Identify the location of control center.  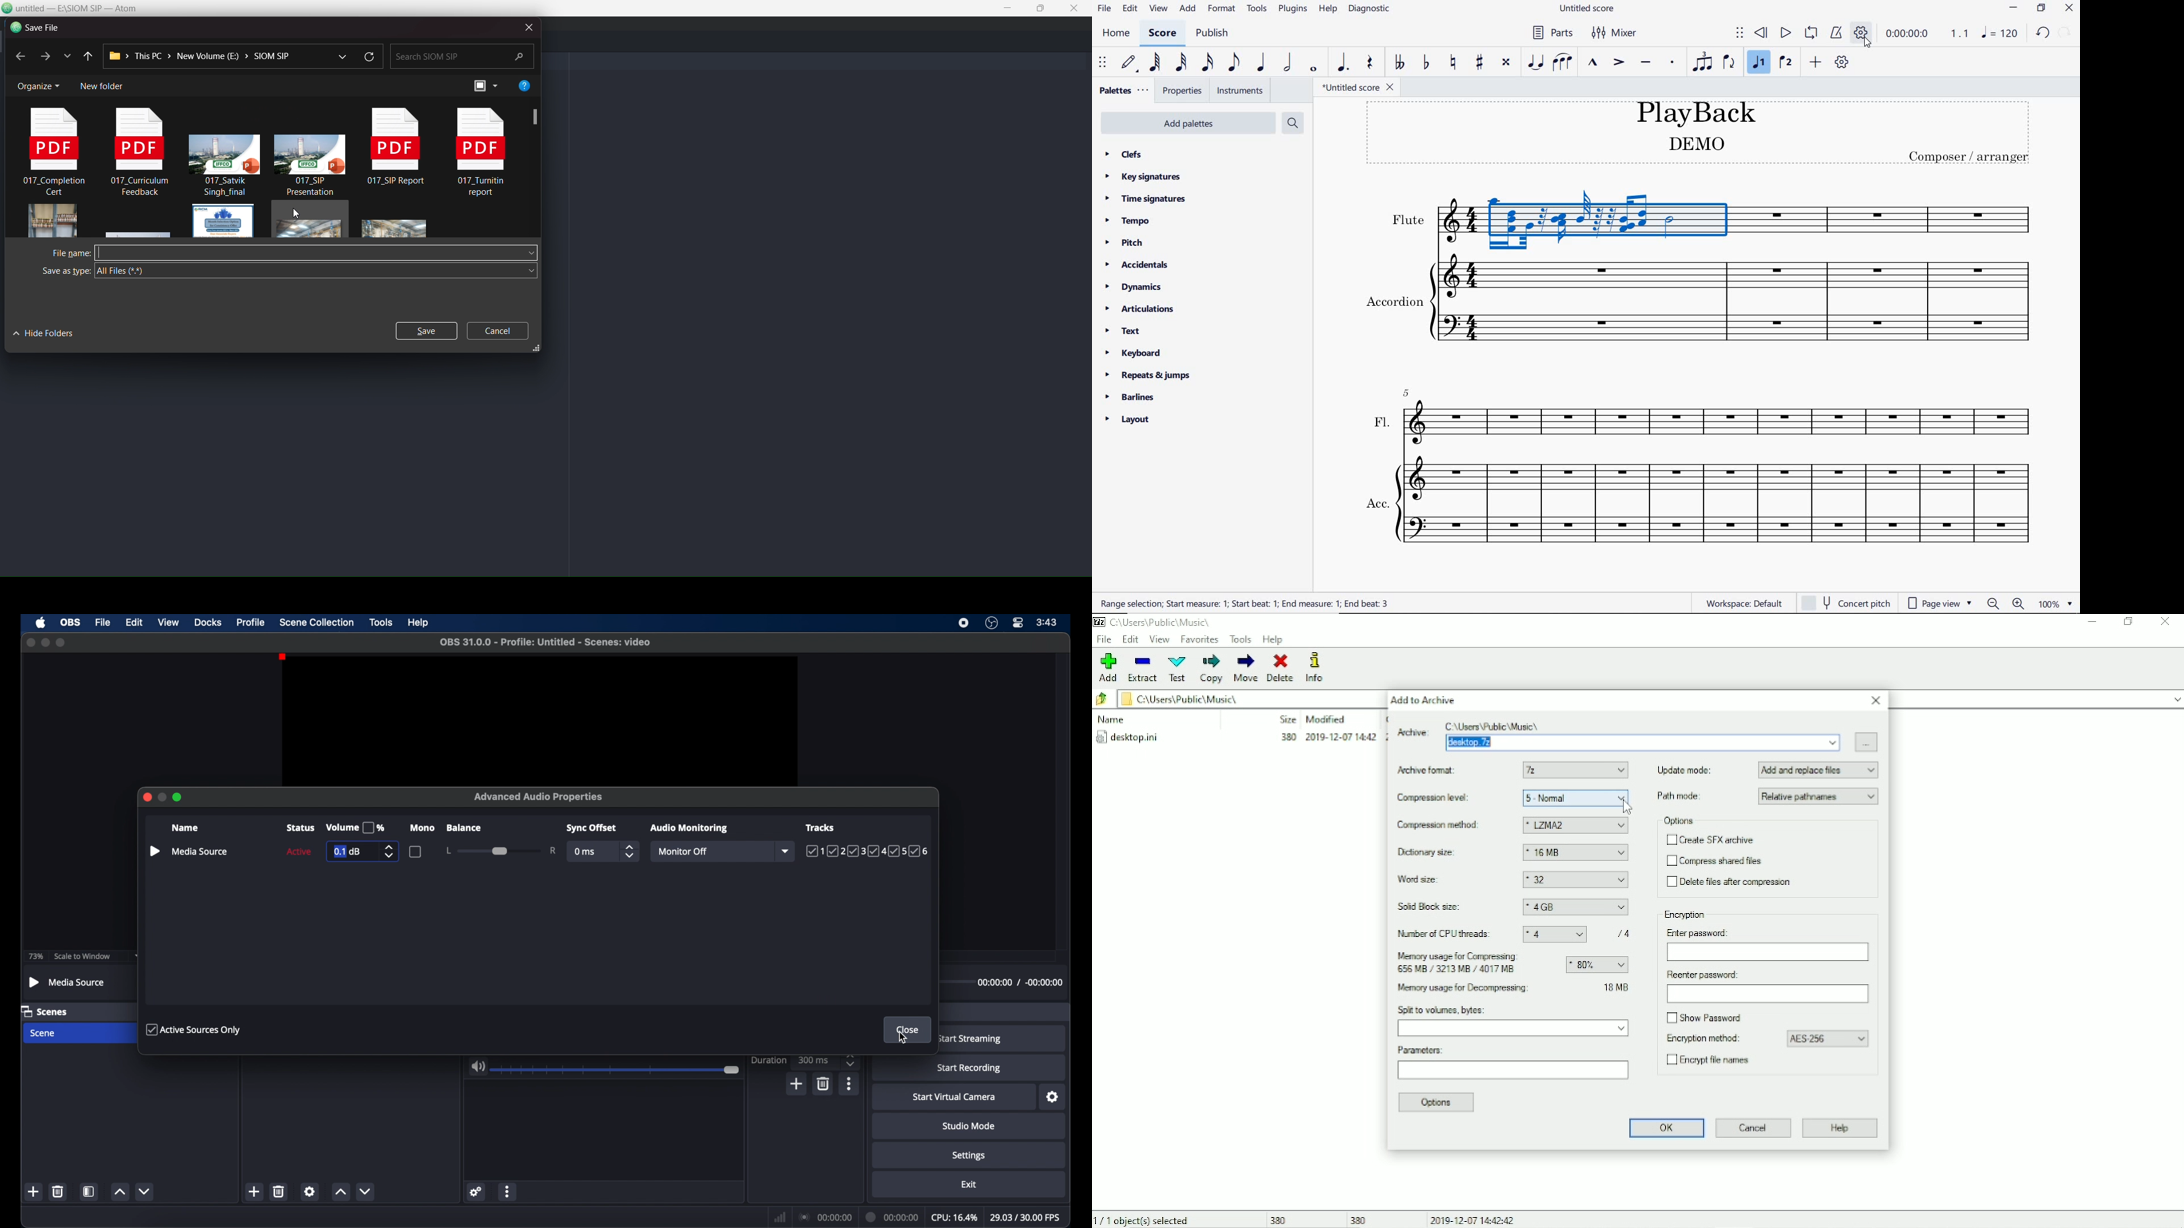
(1018, 623).